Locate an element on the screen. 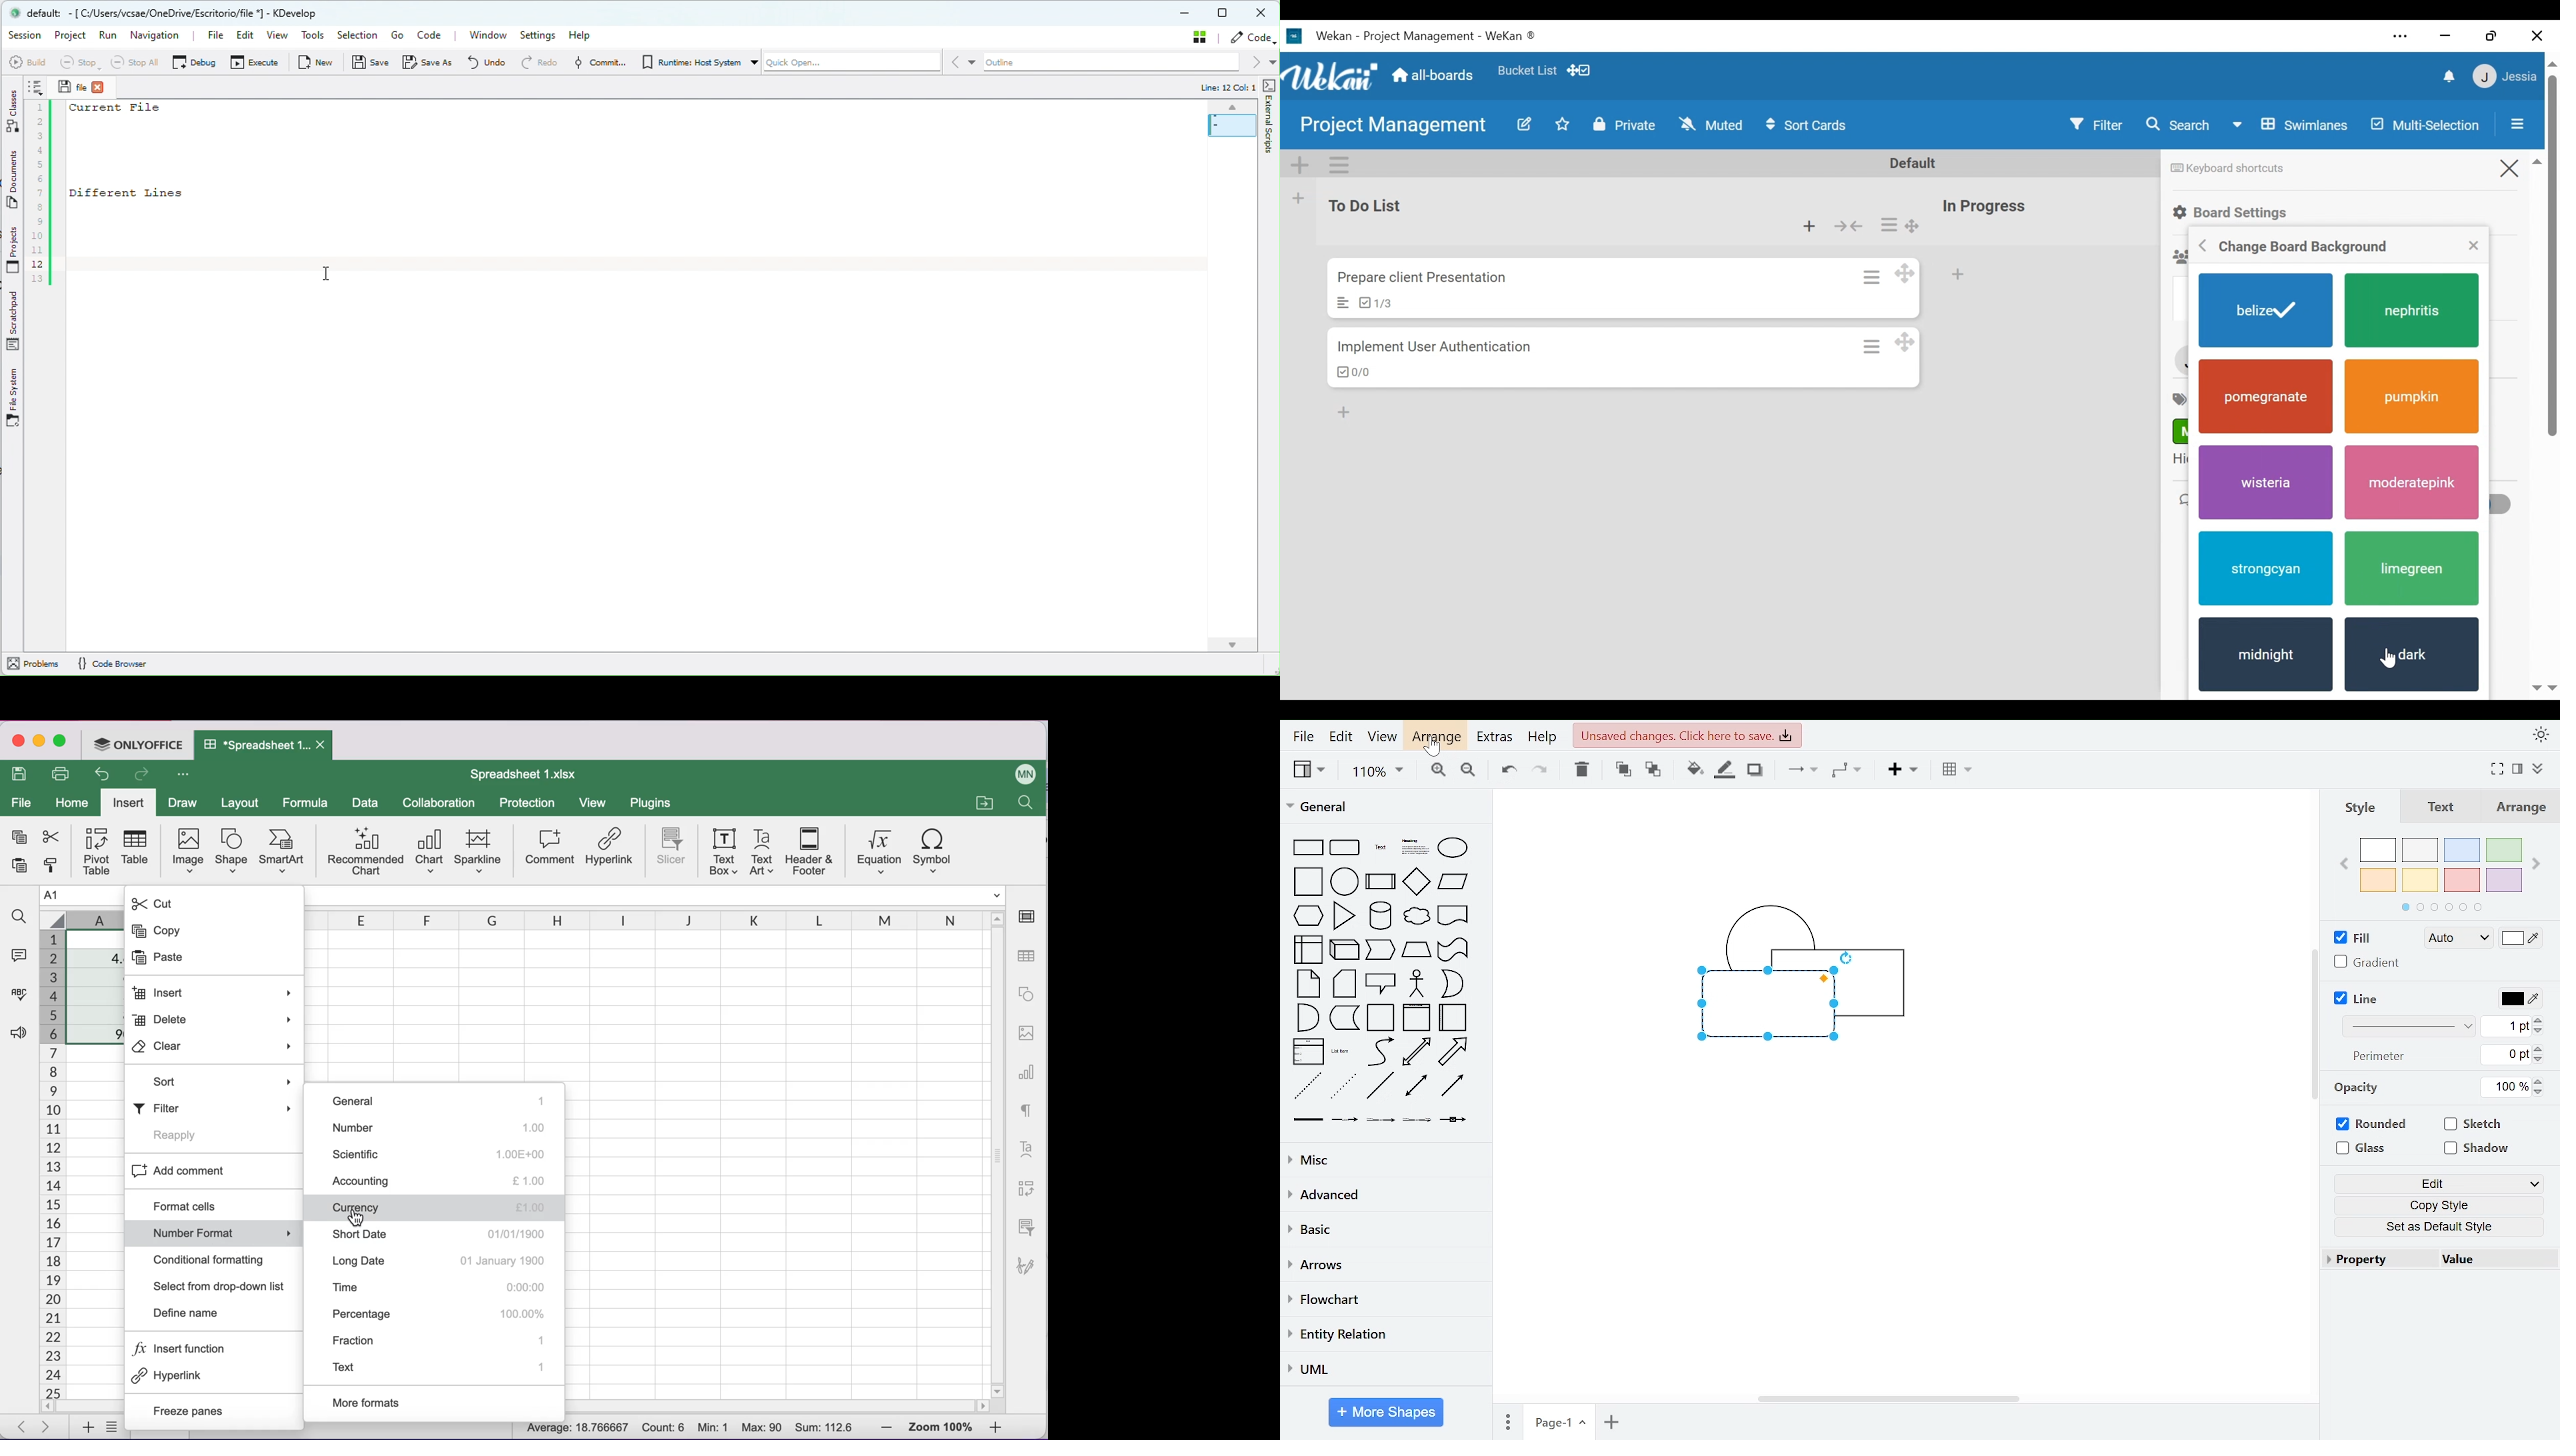  table is located at coordinates (1025, 956).